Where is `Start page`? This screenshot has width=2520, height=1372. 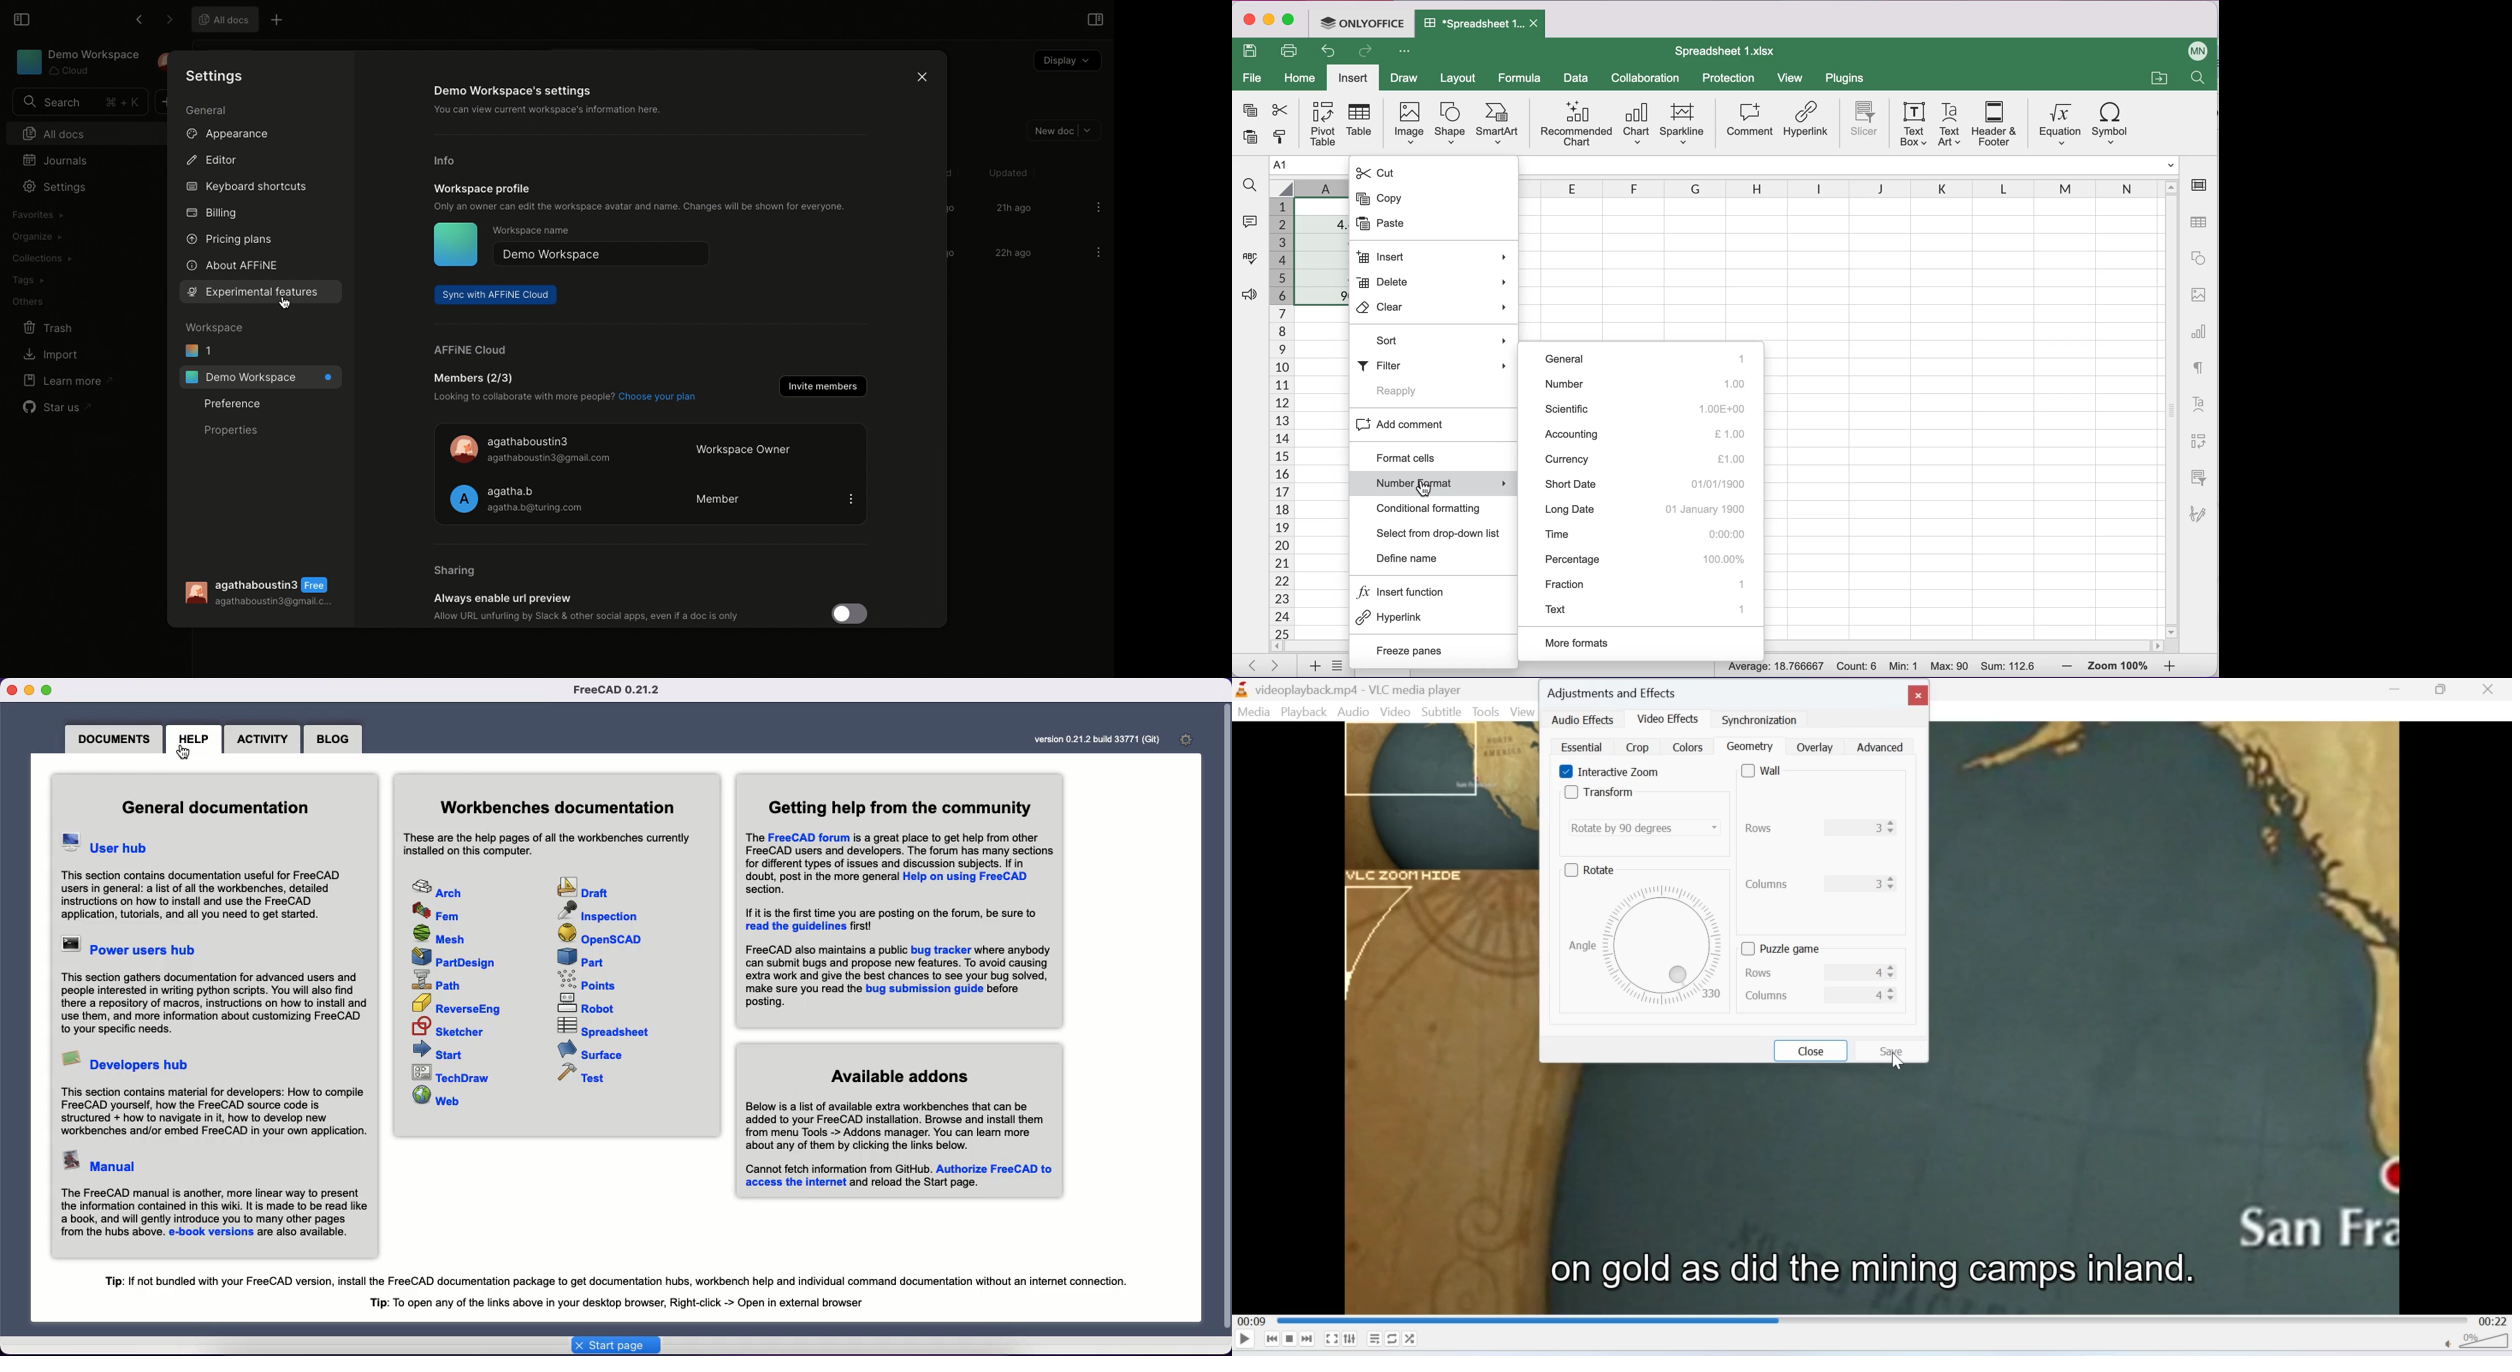
Start page is located at coordinates (616, 1346).